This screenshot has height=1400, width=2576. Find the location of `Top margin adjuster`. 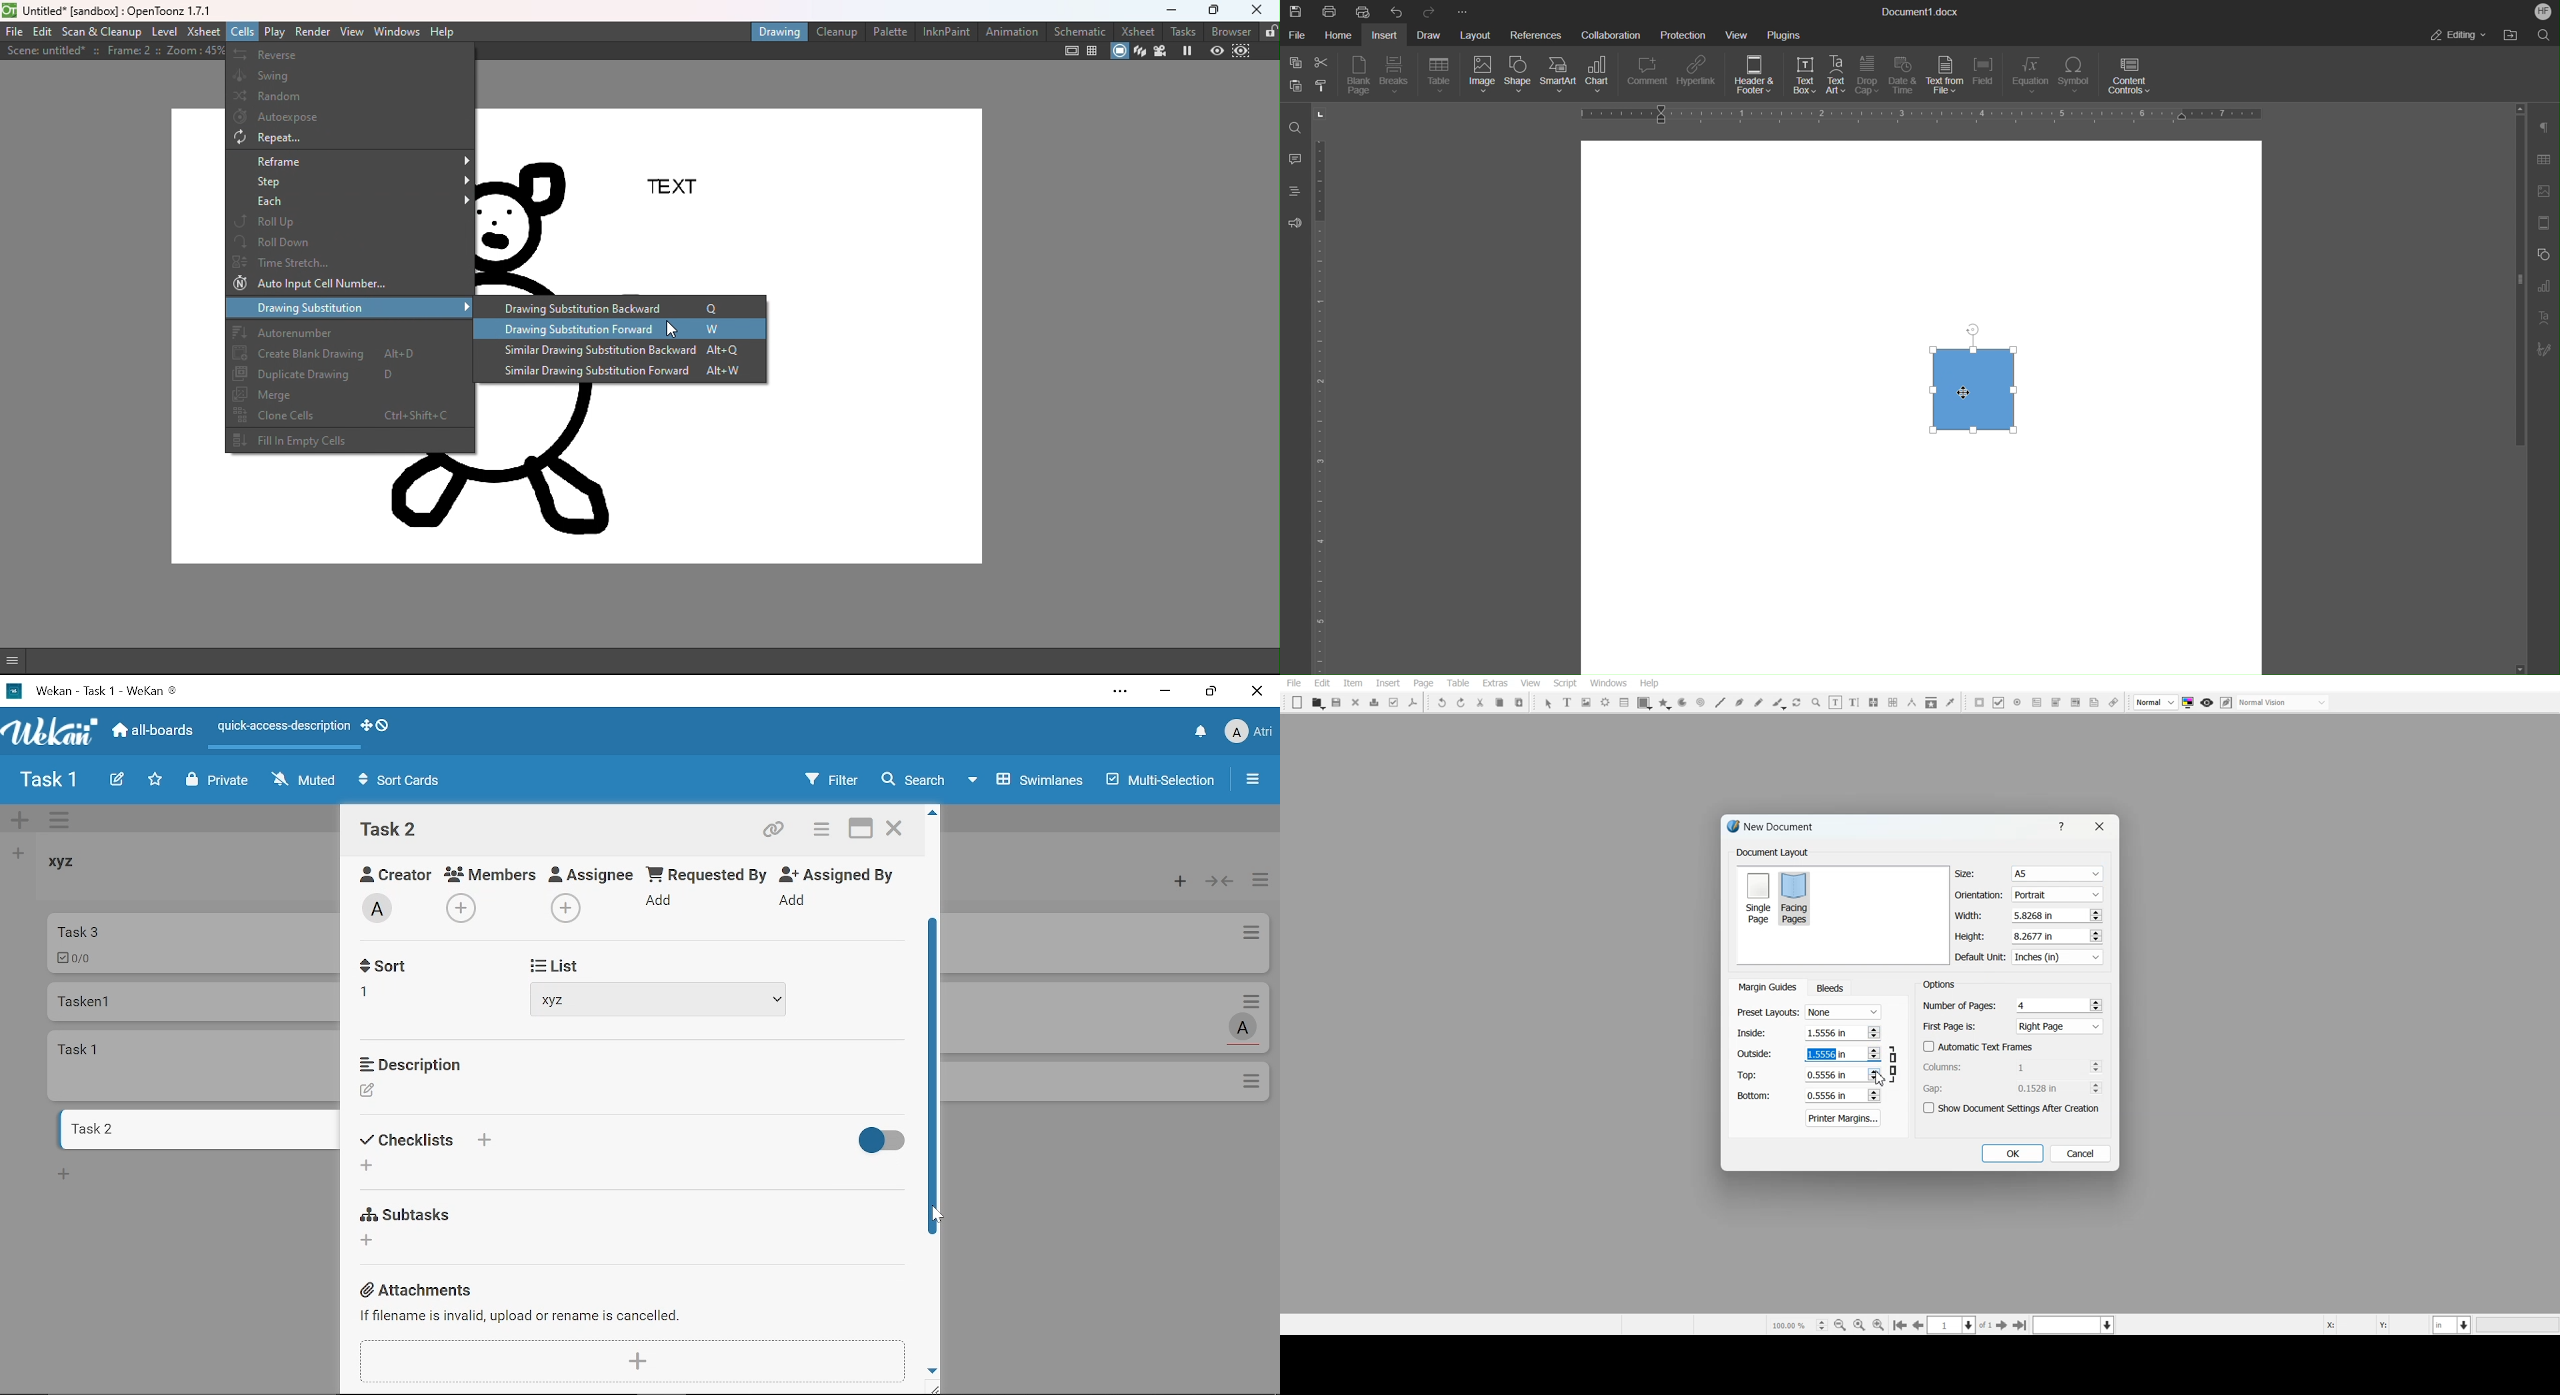

Top margin adjuster is located at coordinates (1809, 1074).